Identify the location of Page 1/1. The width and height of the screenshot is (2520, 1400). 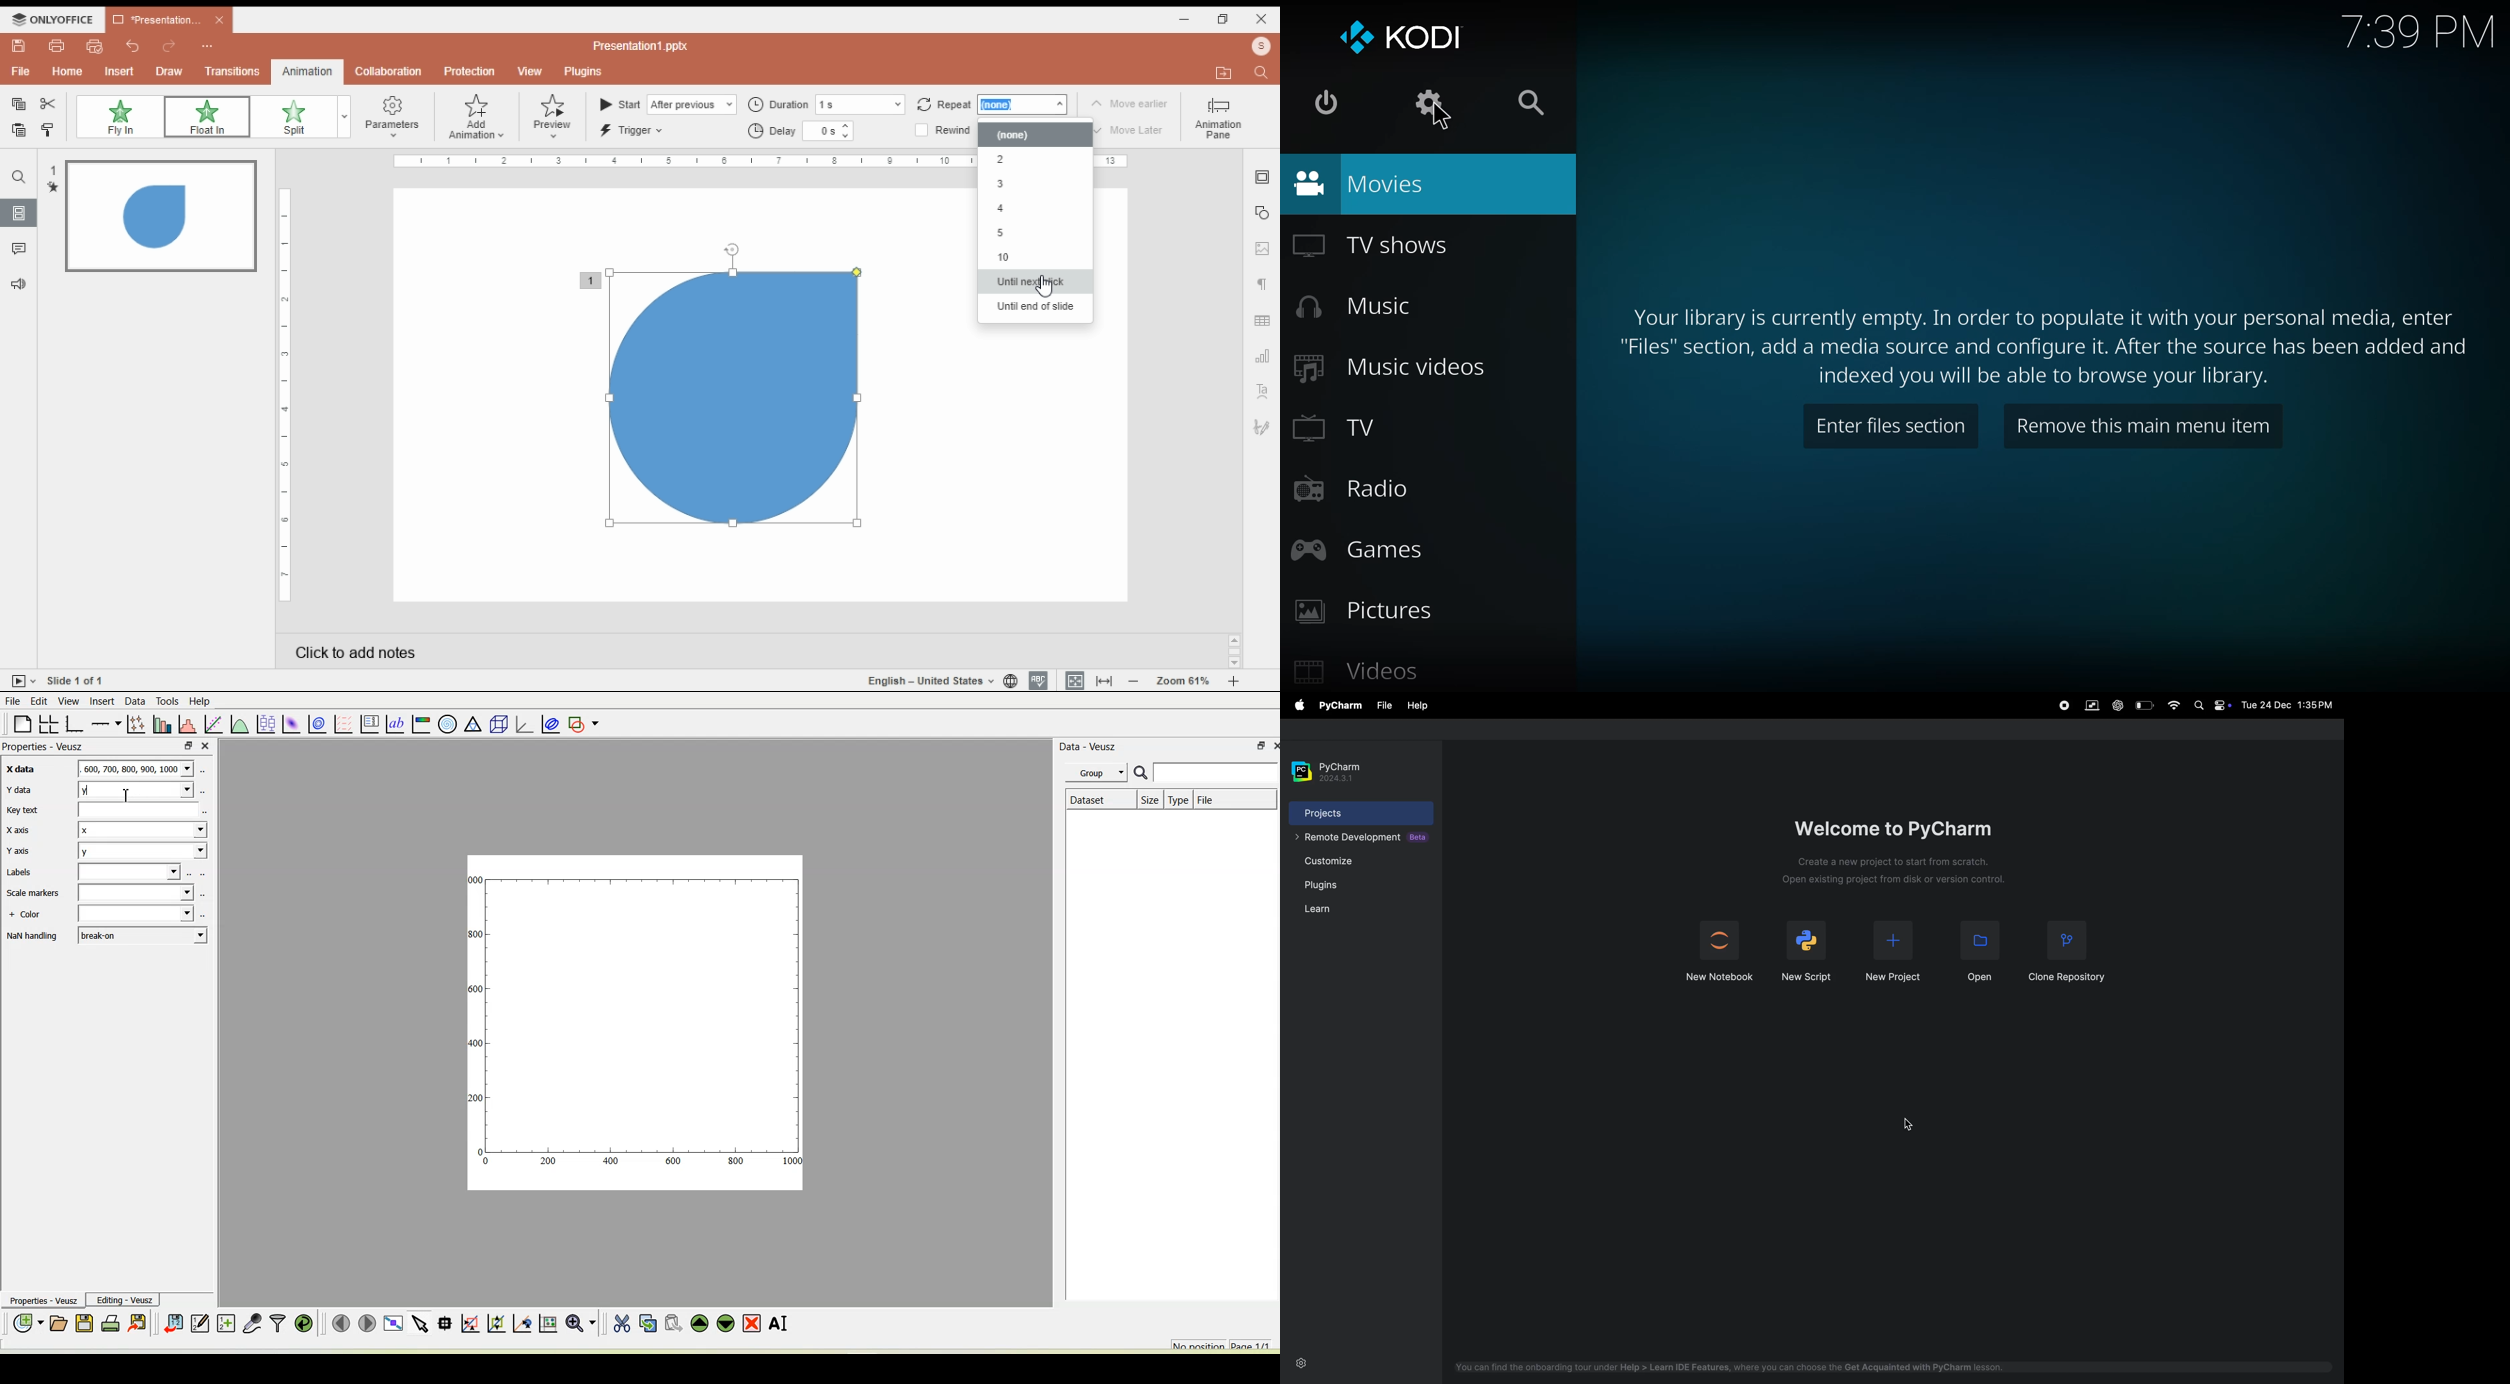
(1255, 1344).